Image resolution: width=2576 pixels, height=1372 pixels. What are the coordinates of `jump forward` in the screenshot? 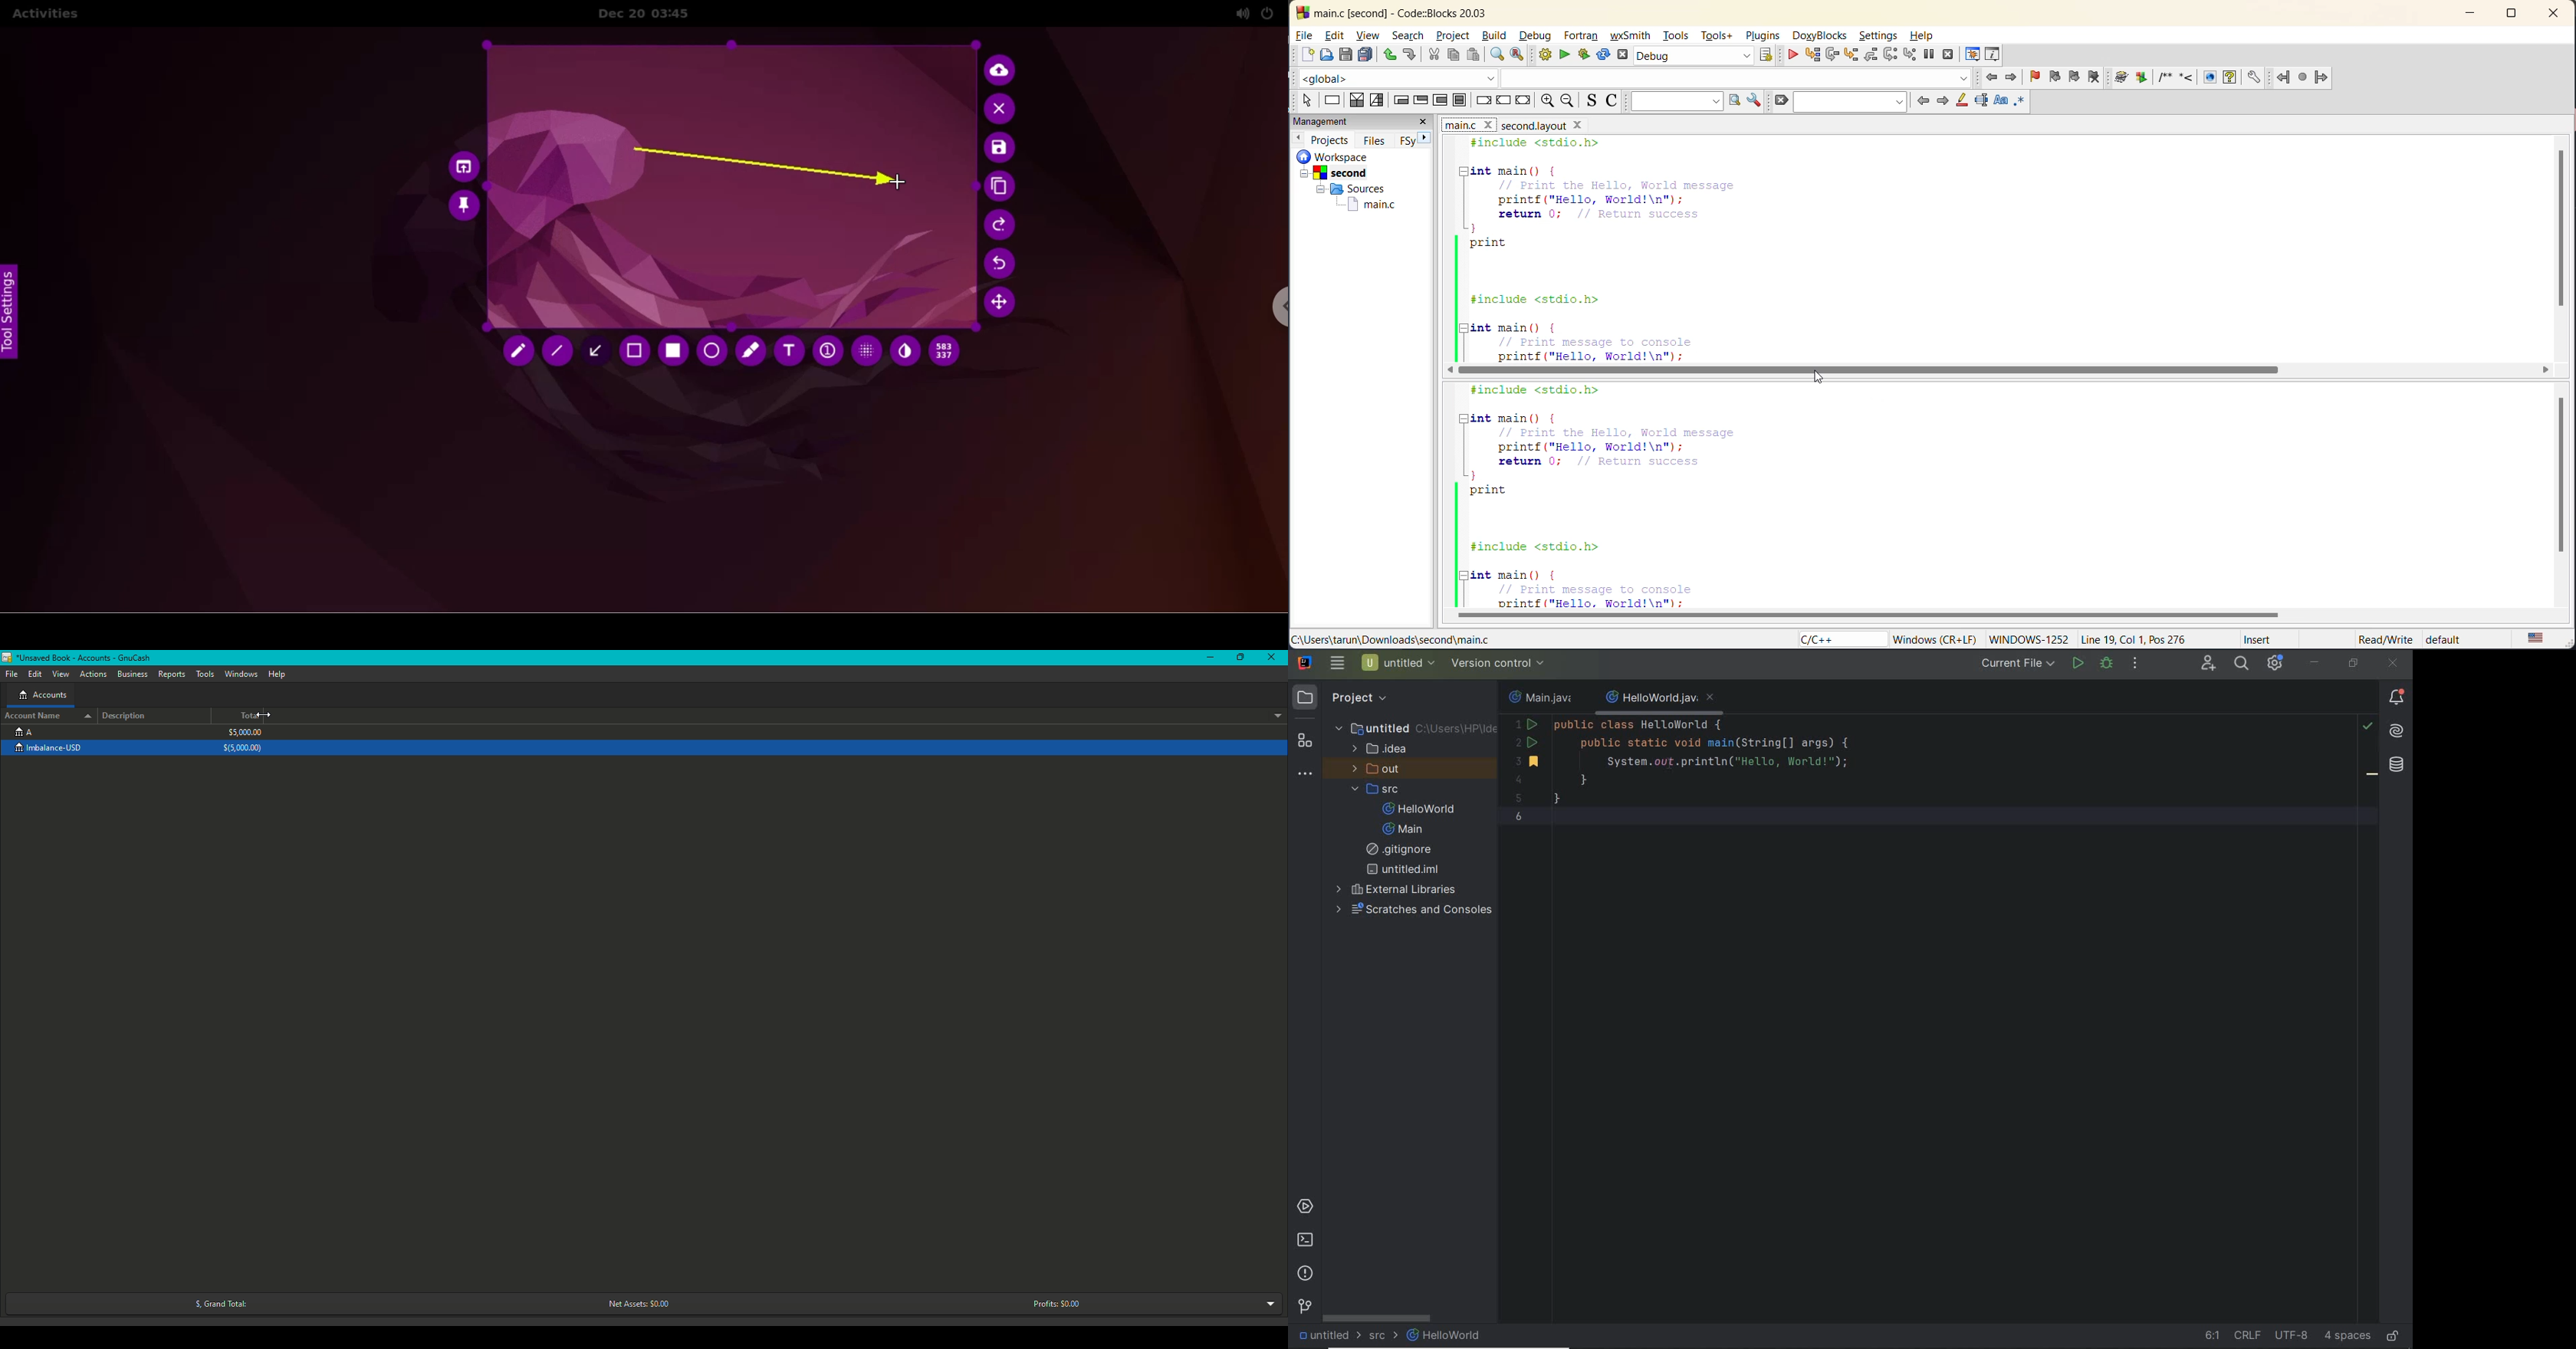 It's located at (2323, 78).